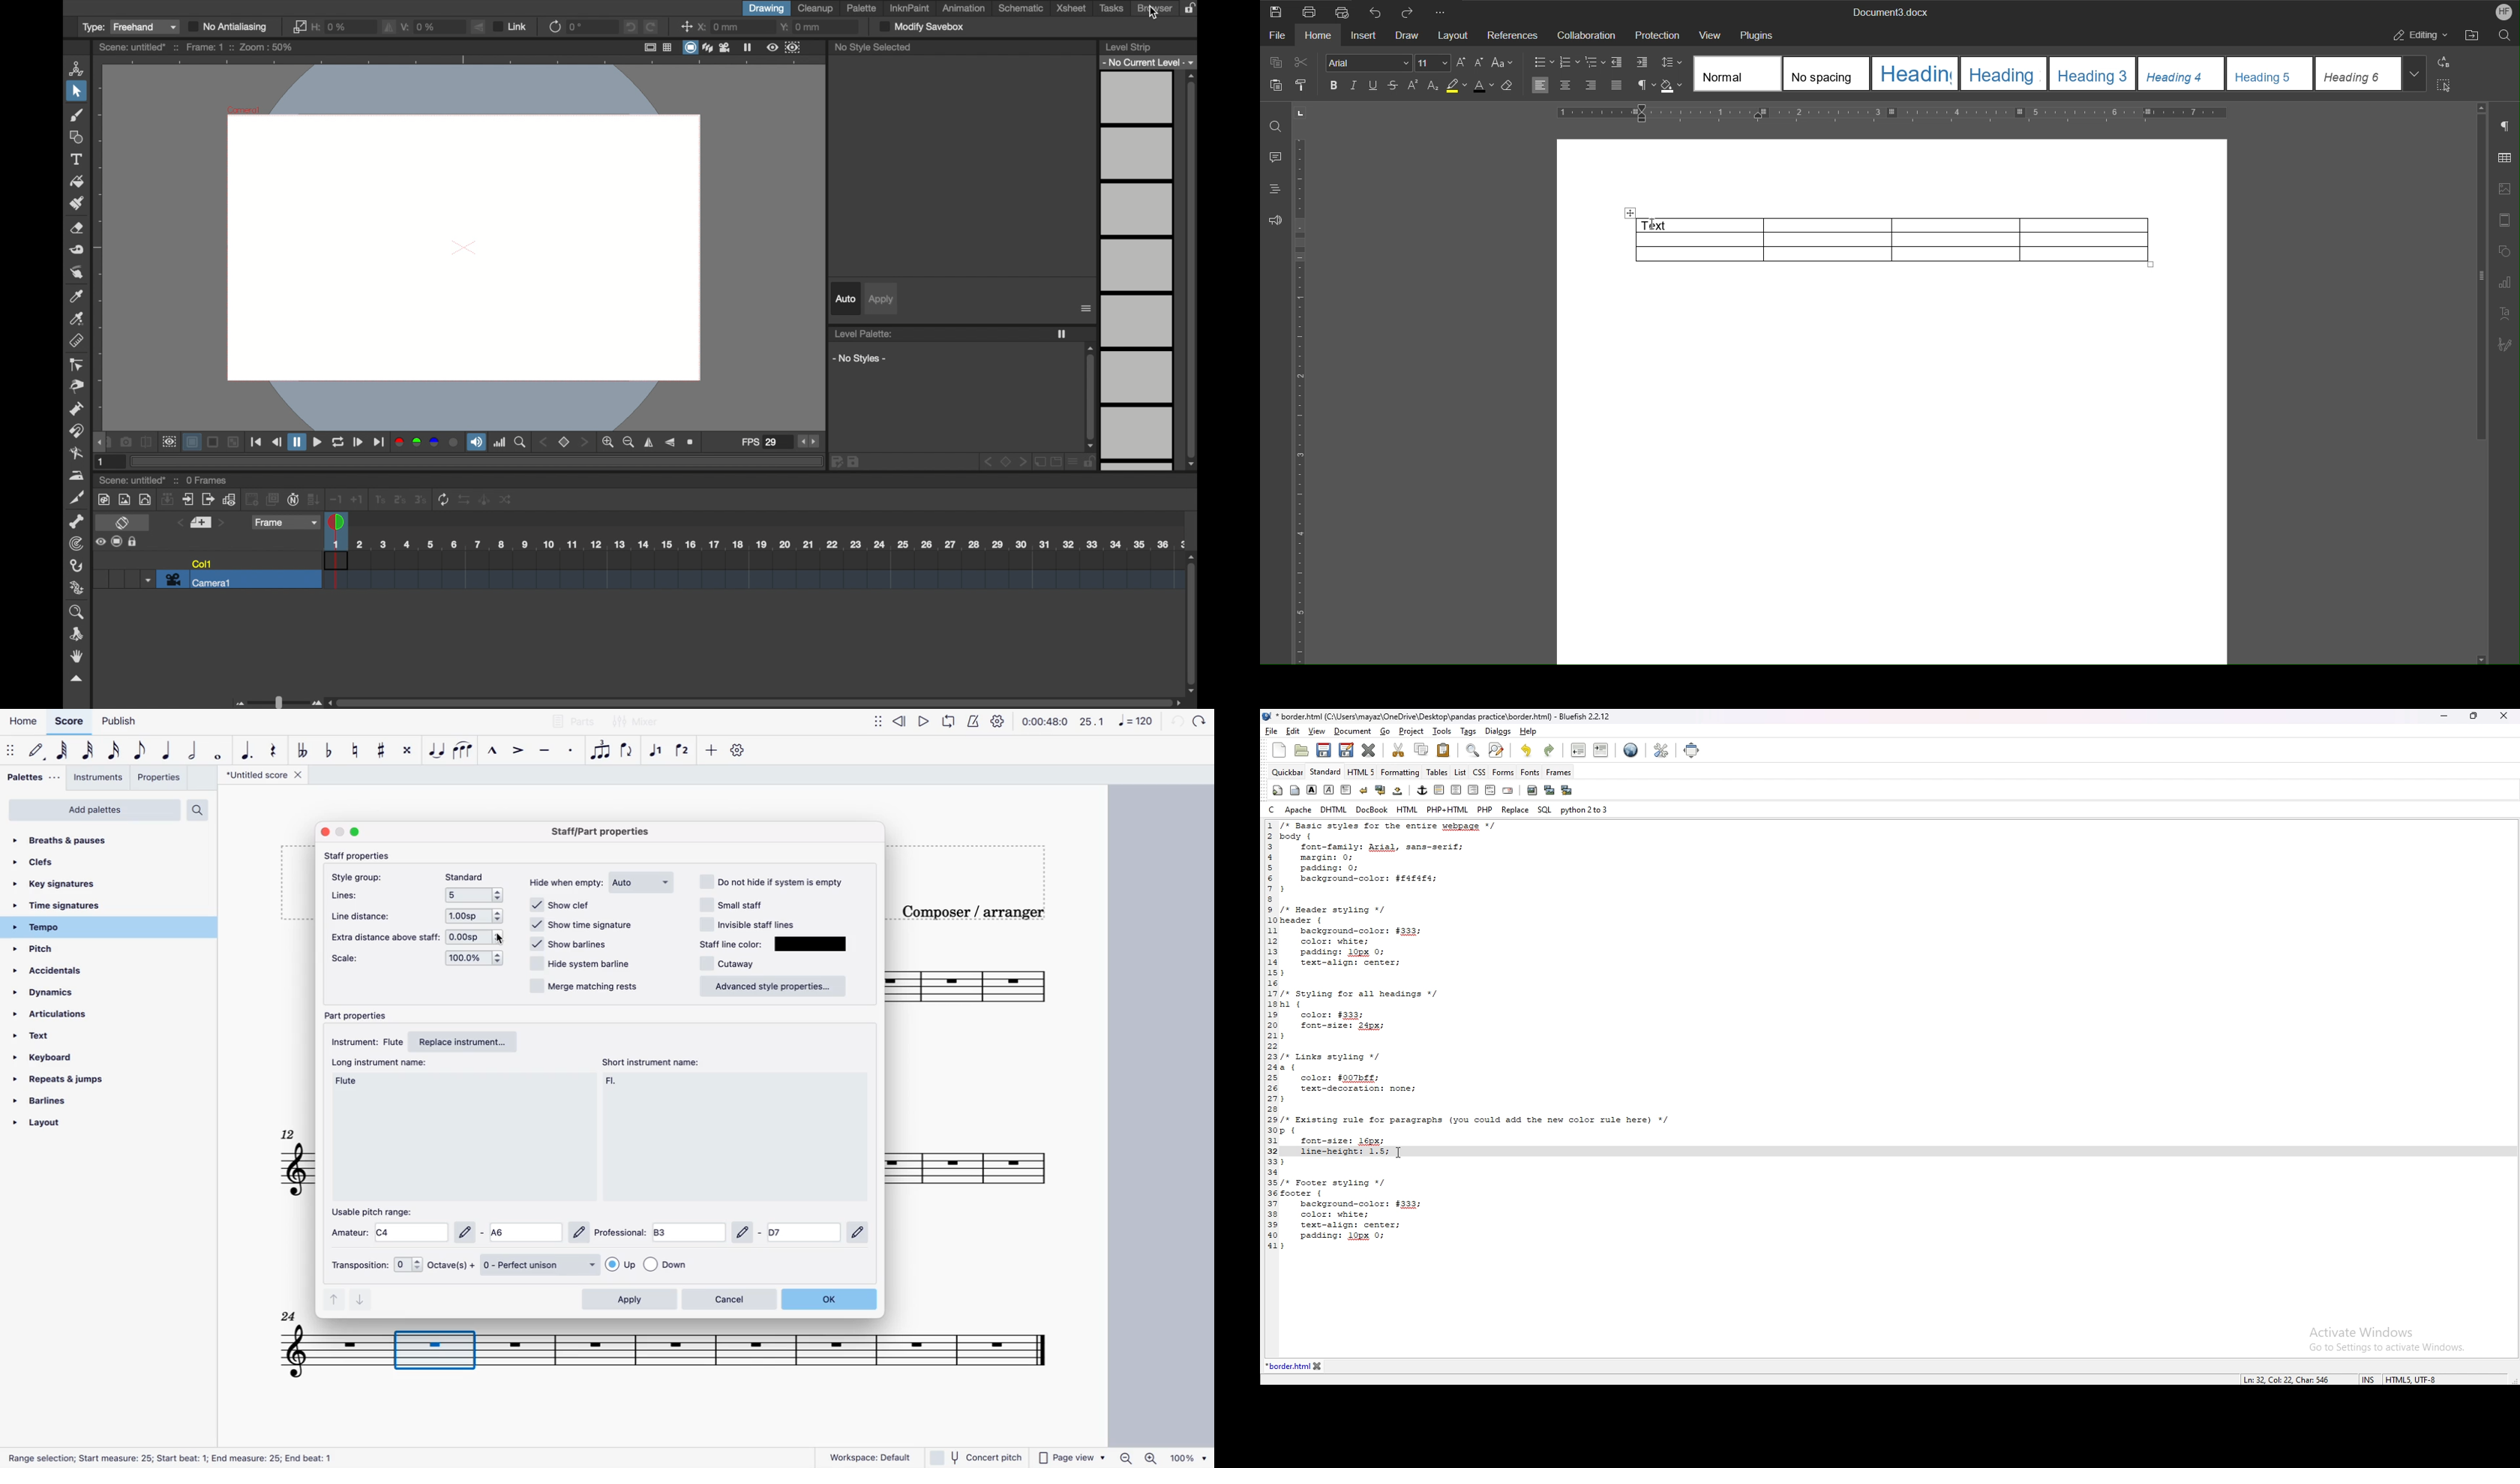 The height and width of the screenshot is (1484, 2520). I want to click on replace, so click(1515, 809).